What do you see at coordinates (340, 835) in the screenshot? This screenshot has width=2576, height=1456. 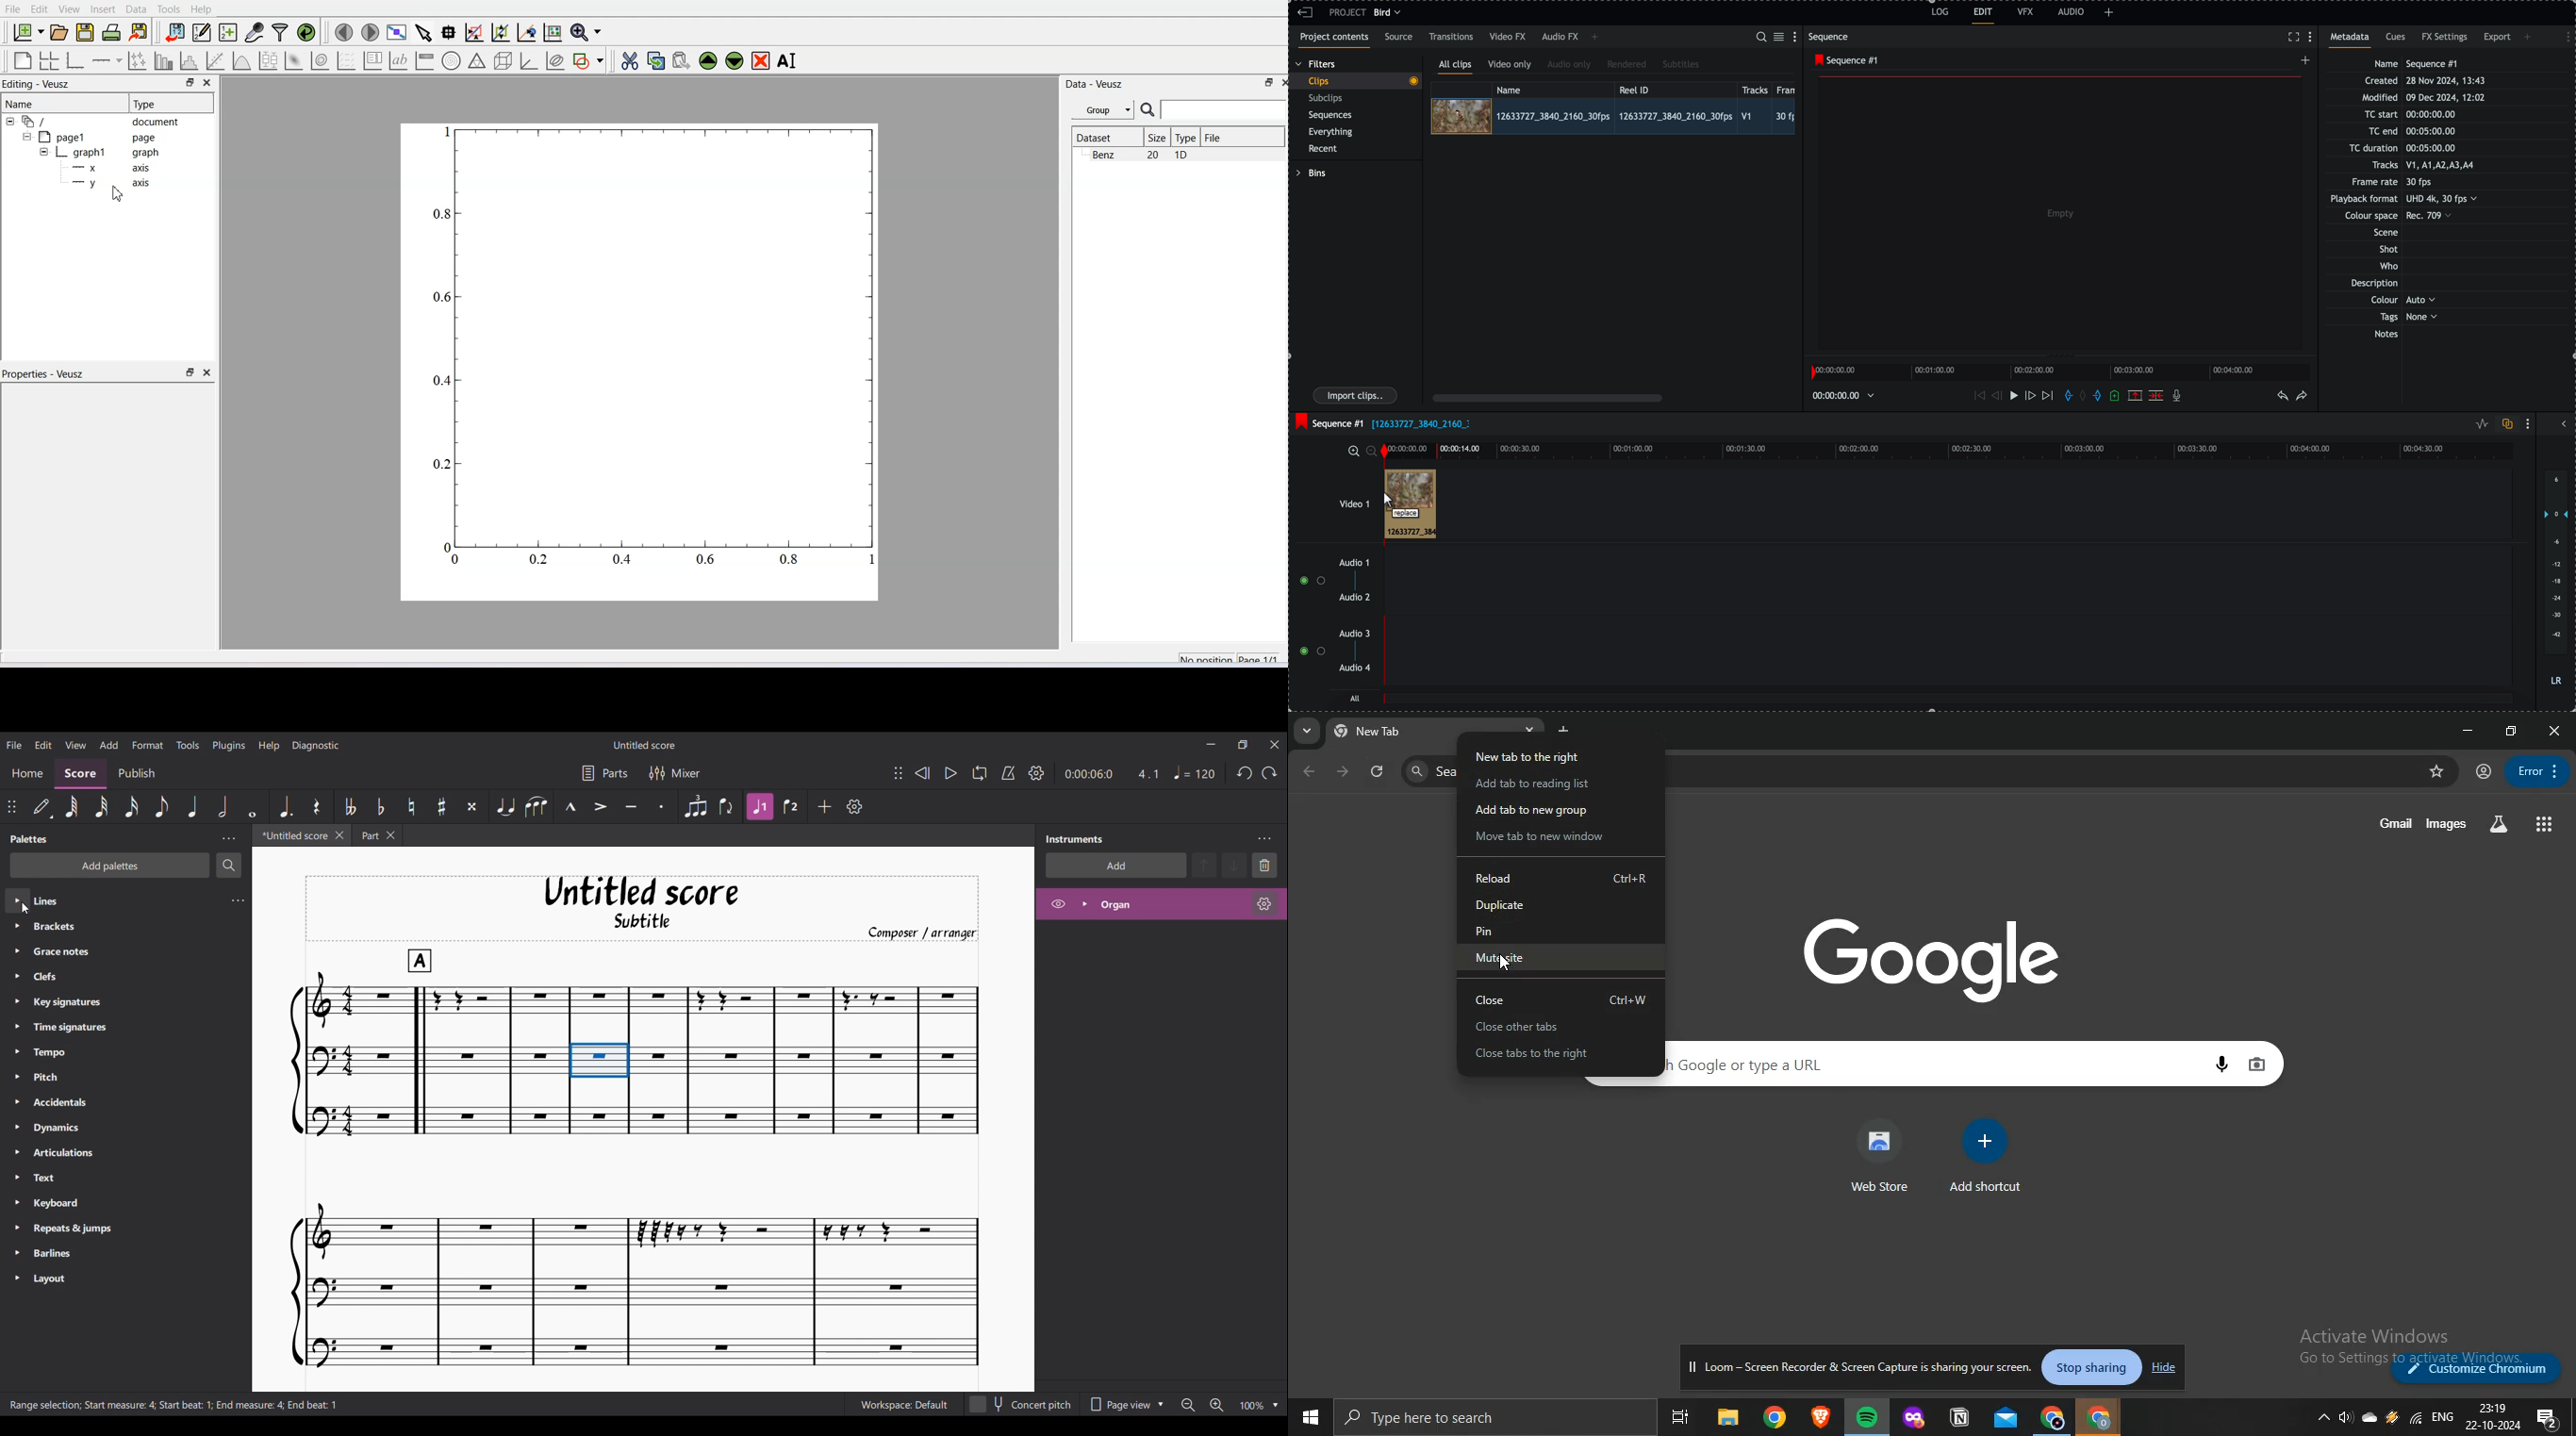 I see `Close current tab` at bounding box center [340, 835].